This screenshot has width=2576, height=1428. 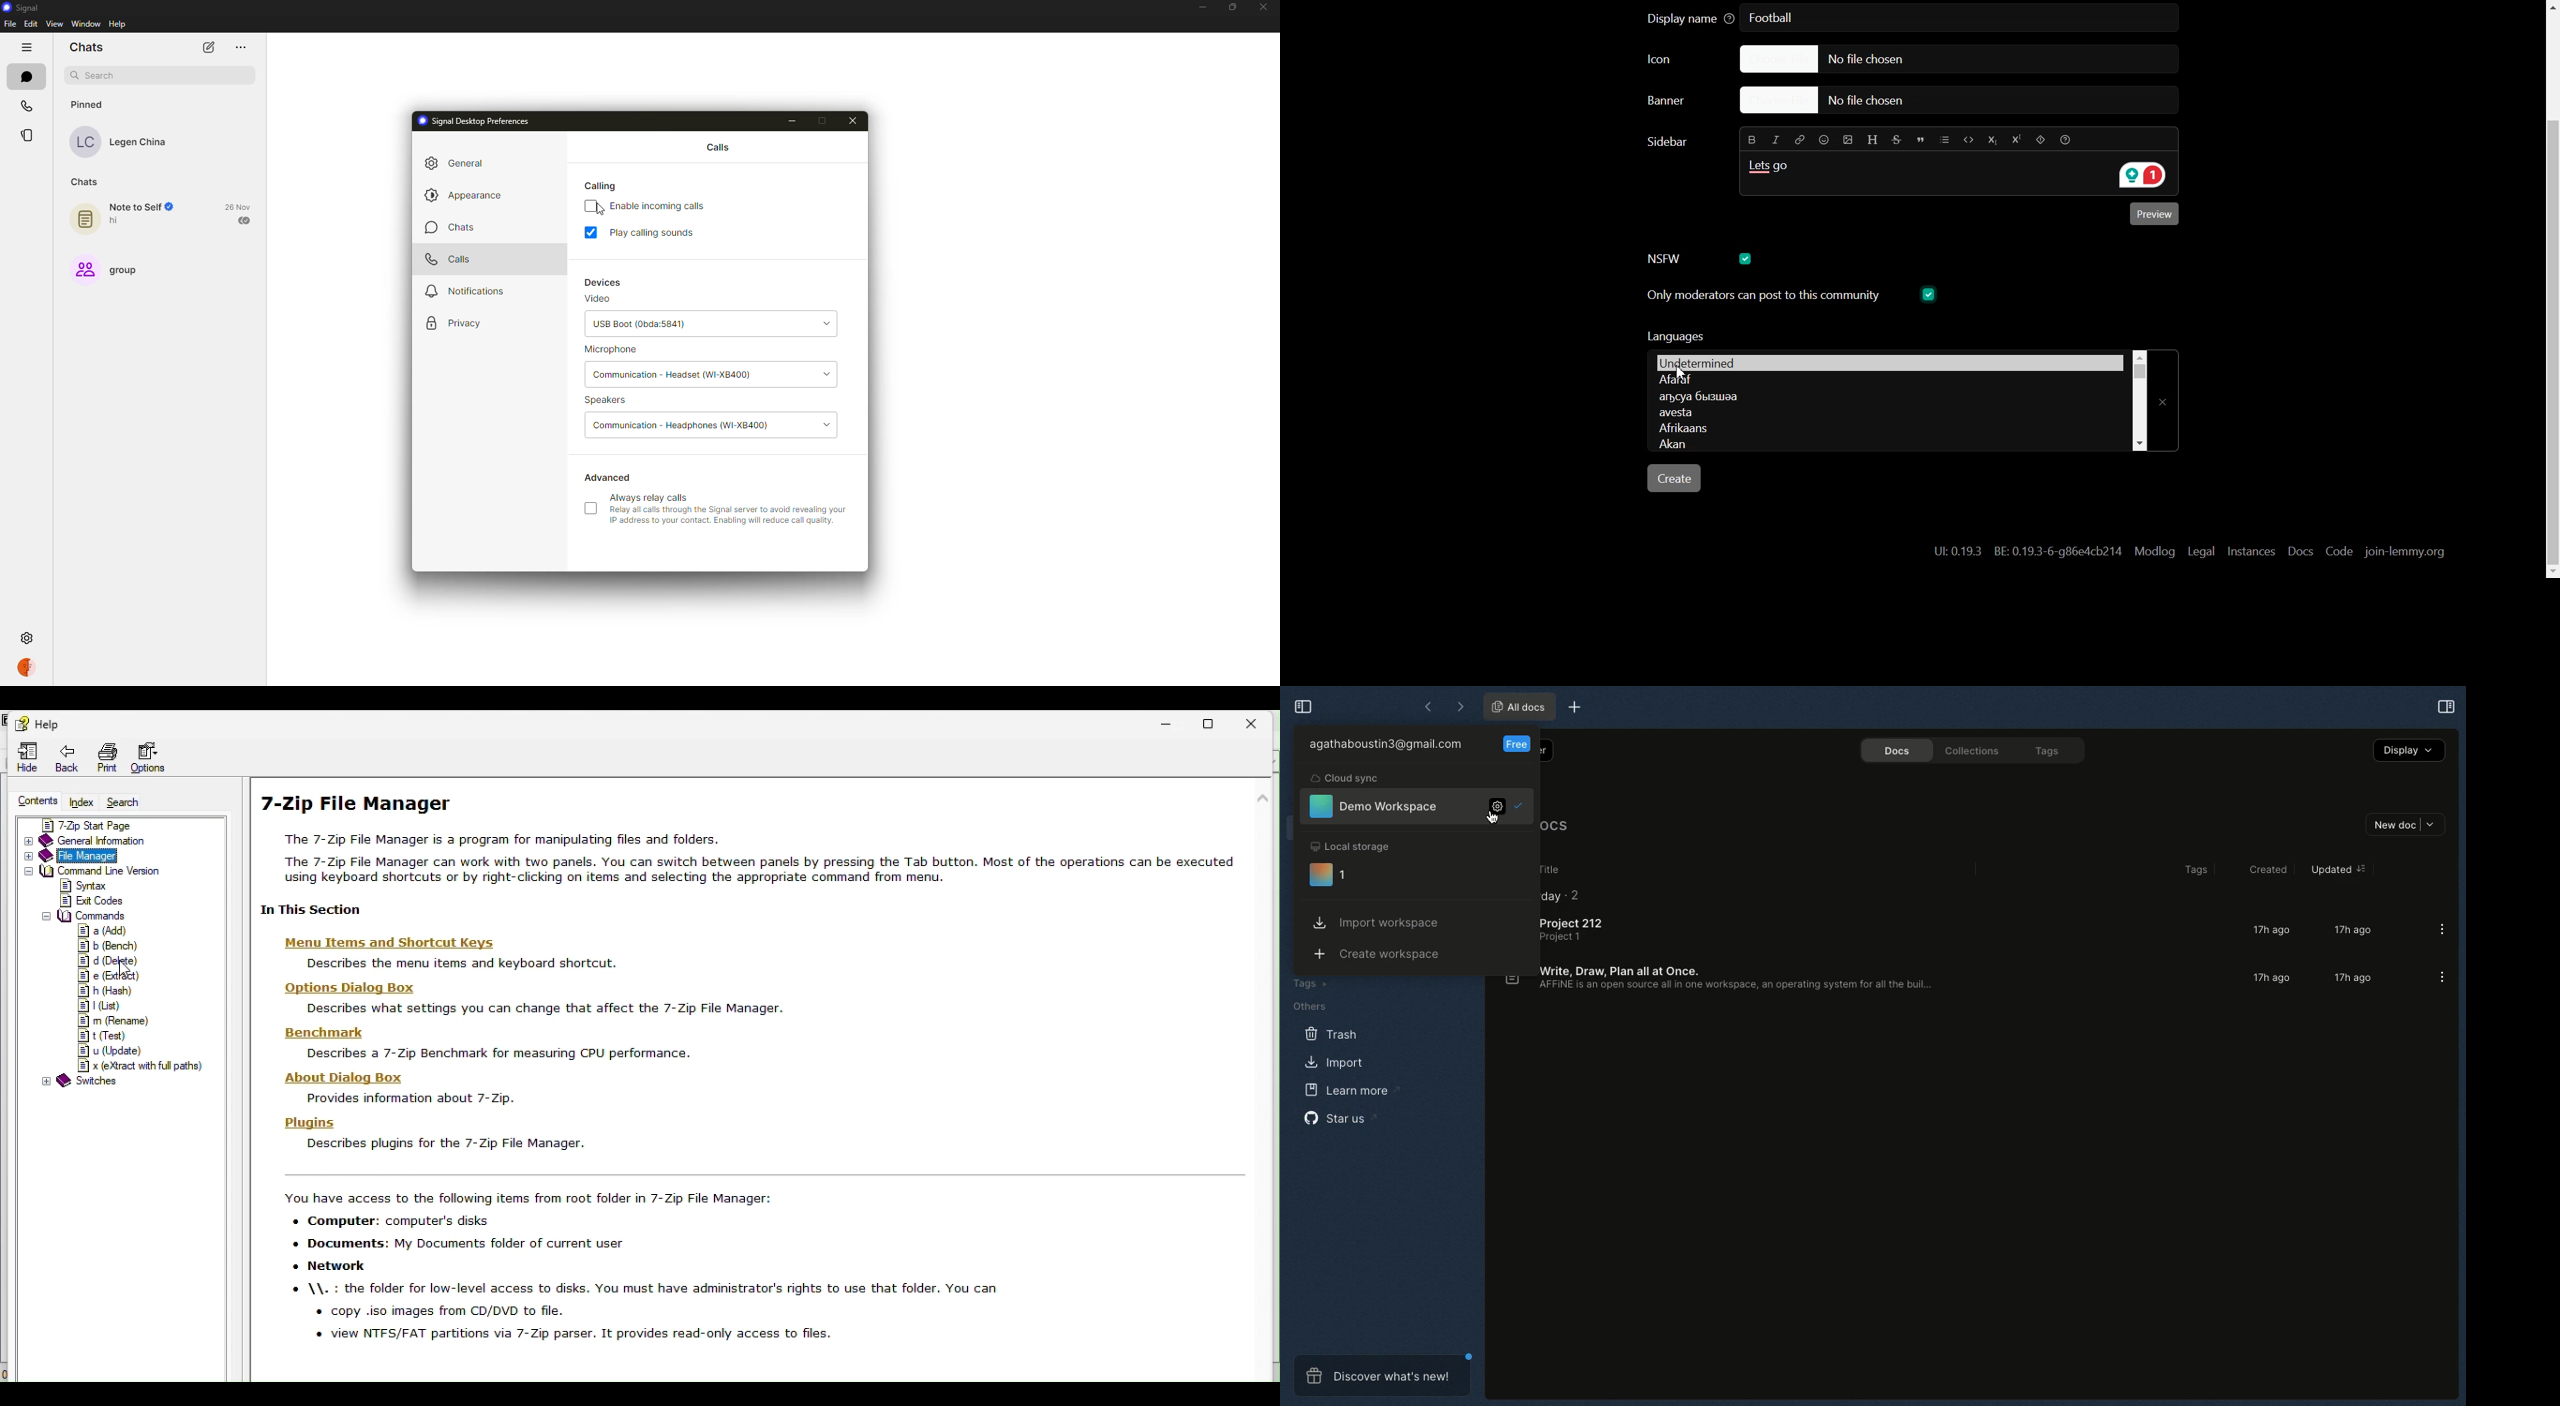 What do you see at coordinates (1776, 19) in the screenshot?
I see `Text` at bounding box center [1776, 19].